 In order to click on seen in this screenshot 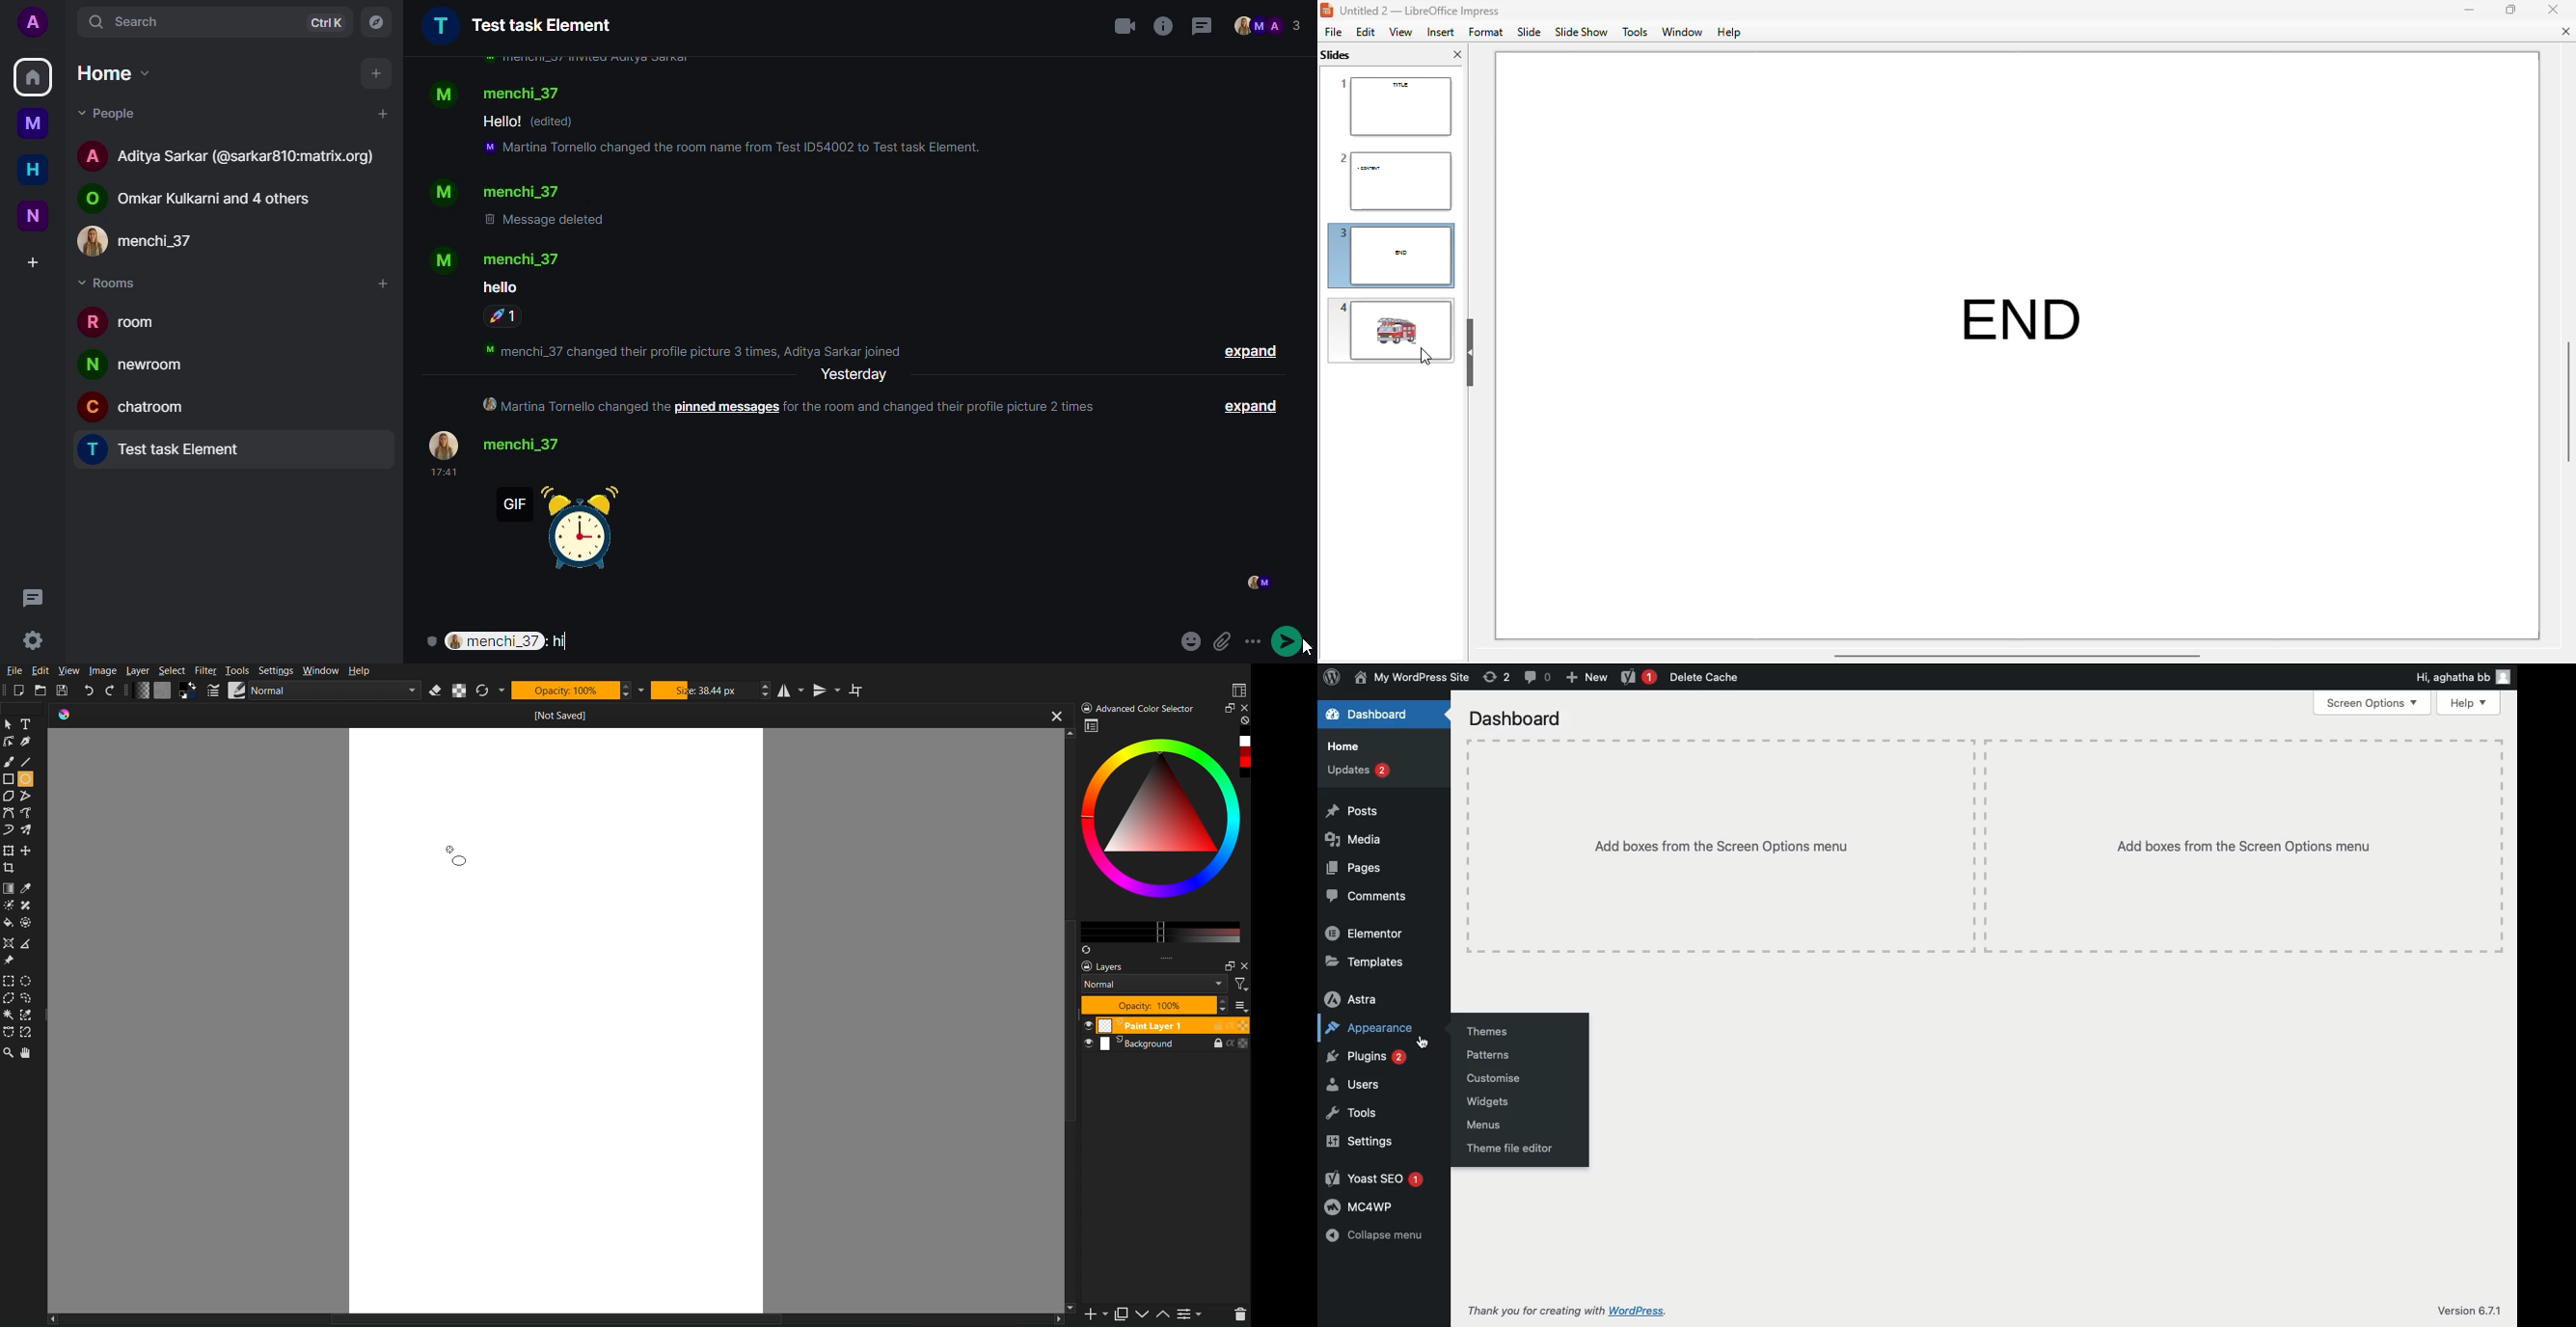, I will do `click(1257, 582)`.